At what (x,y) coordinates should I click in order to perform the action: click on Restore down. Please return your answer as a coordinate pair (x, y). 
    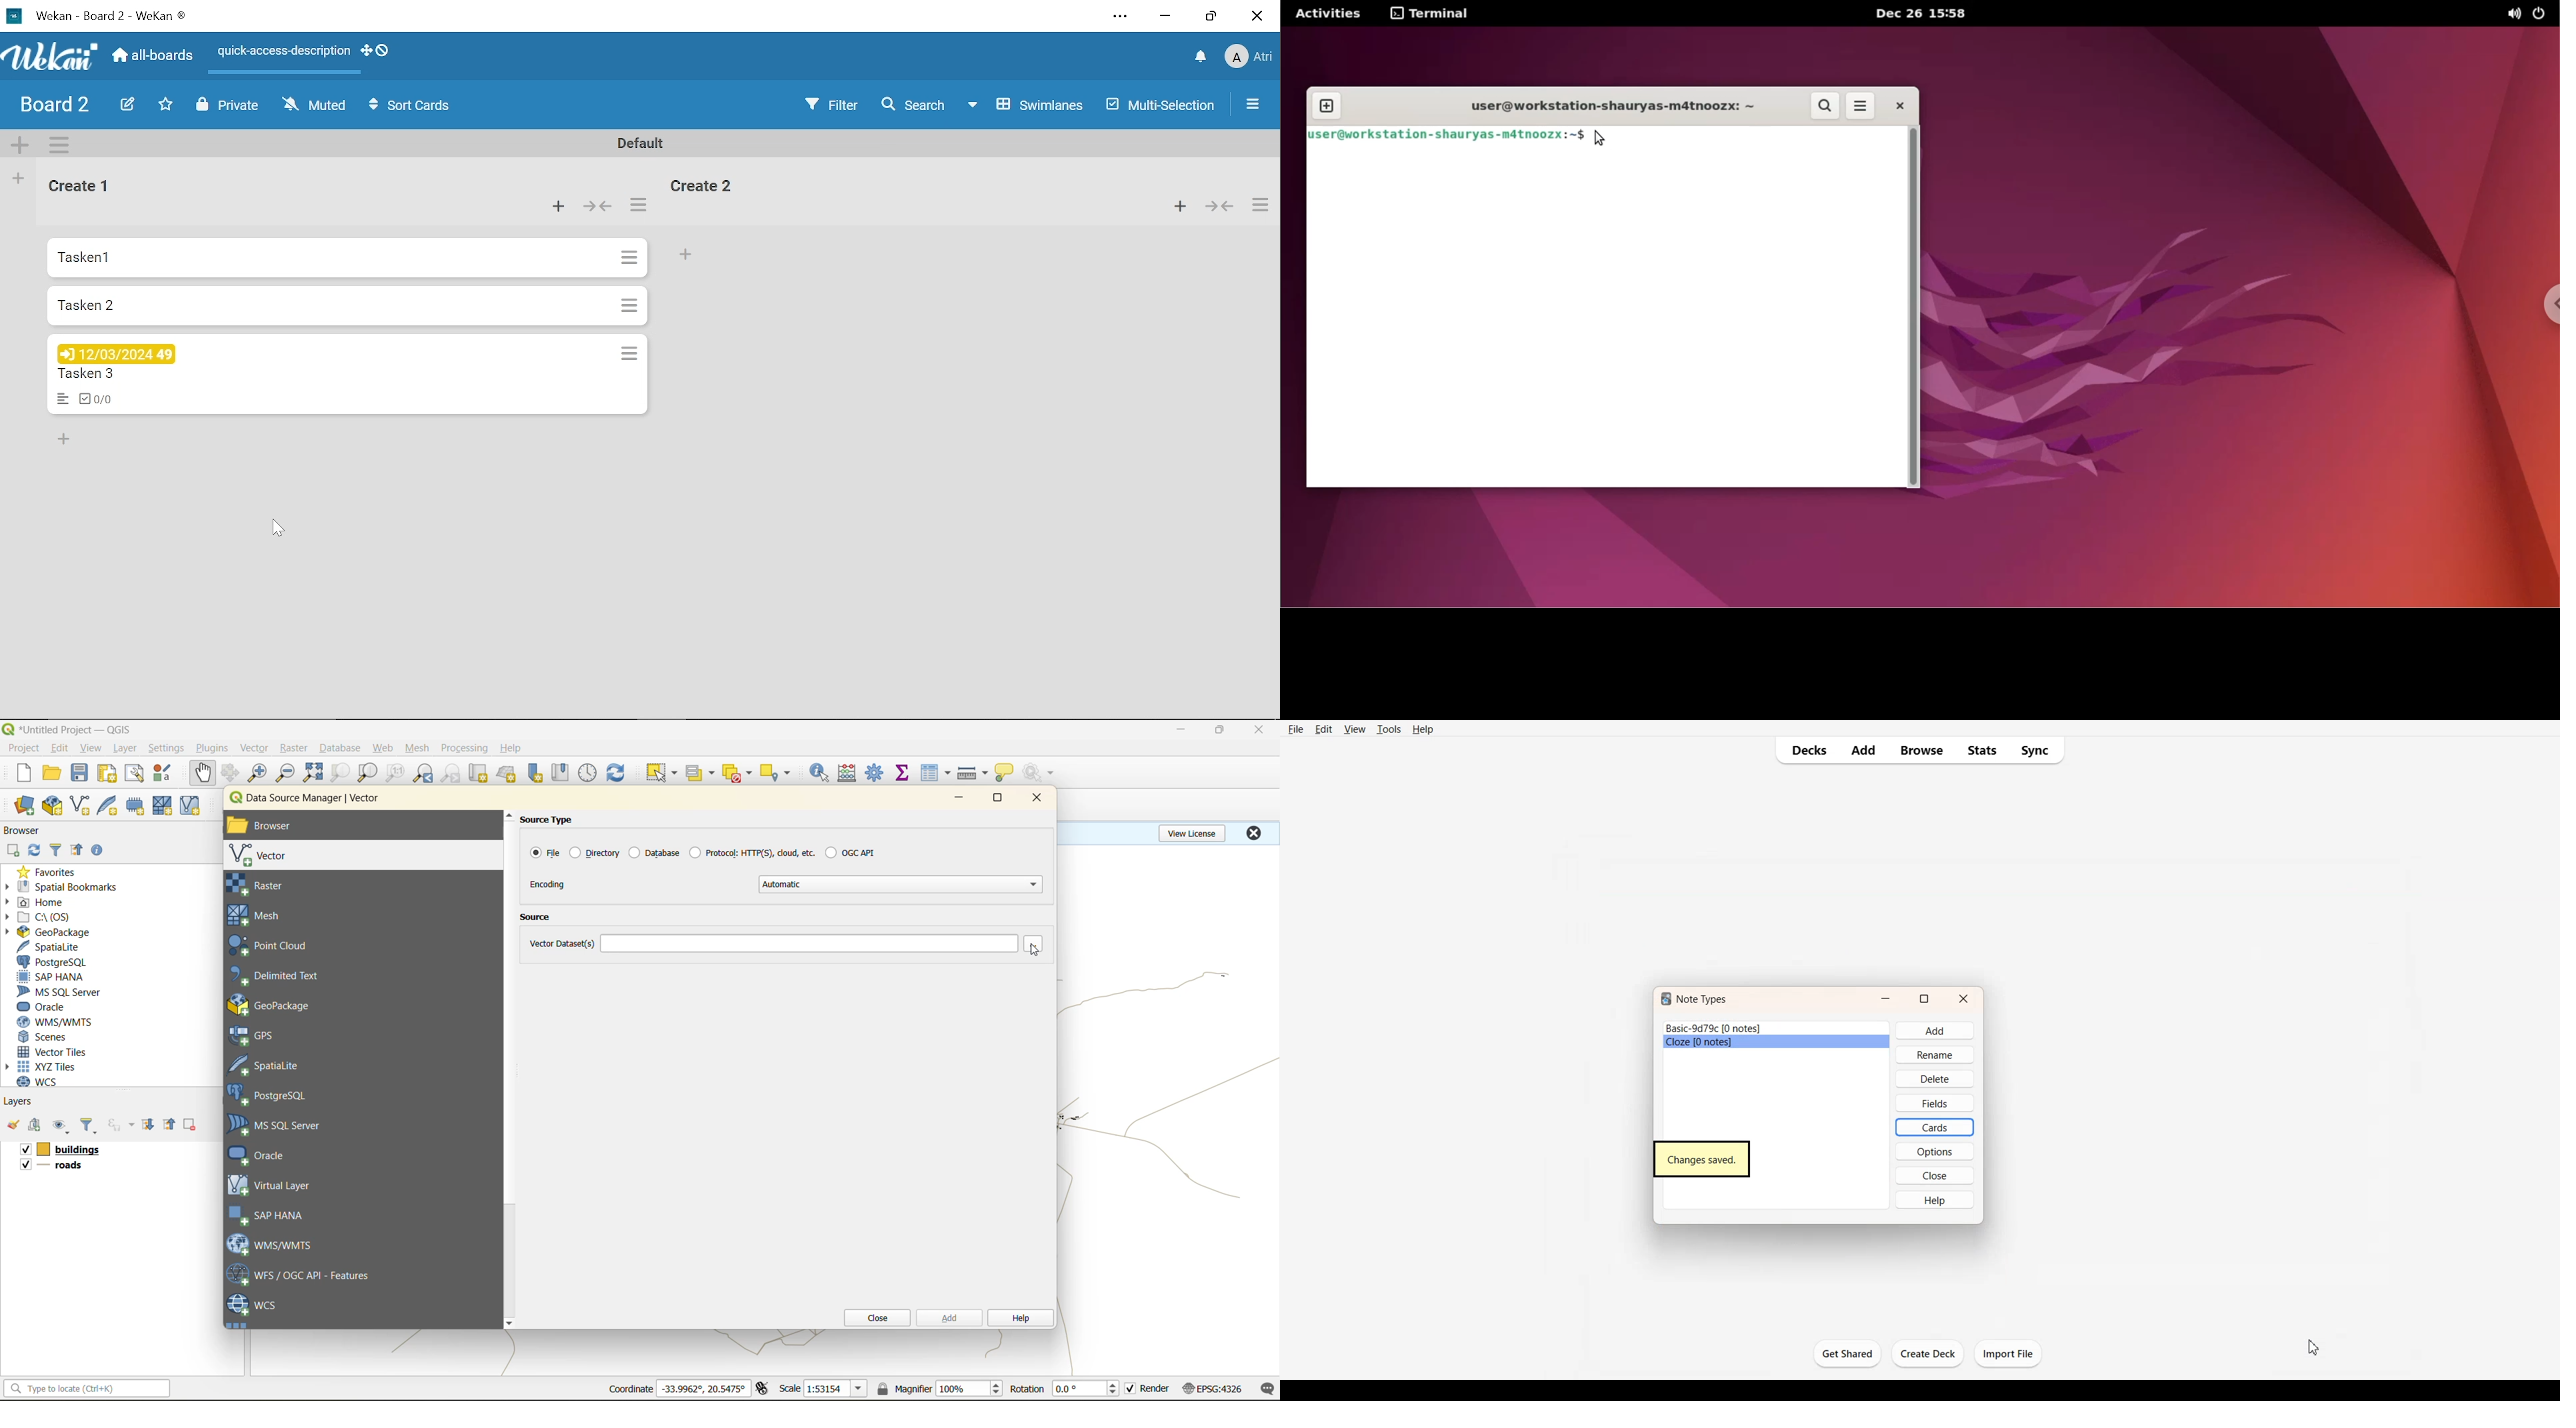
    Looking at the image, I should click on (1209, 19).